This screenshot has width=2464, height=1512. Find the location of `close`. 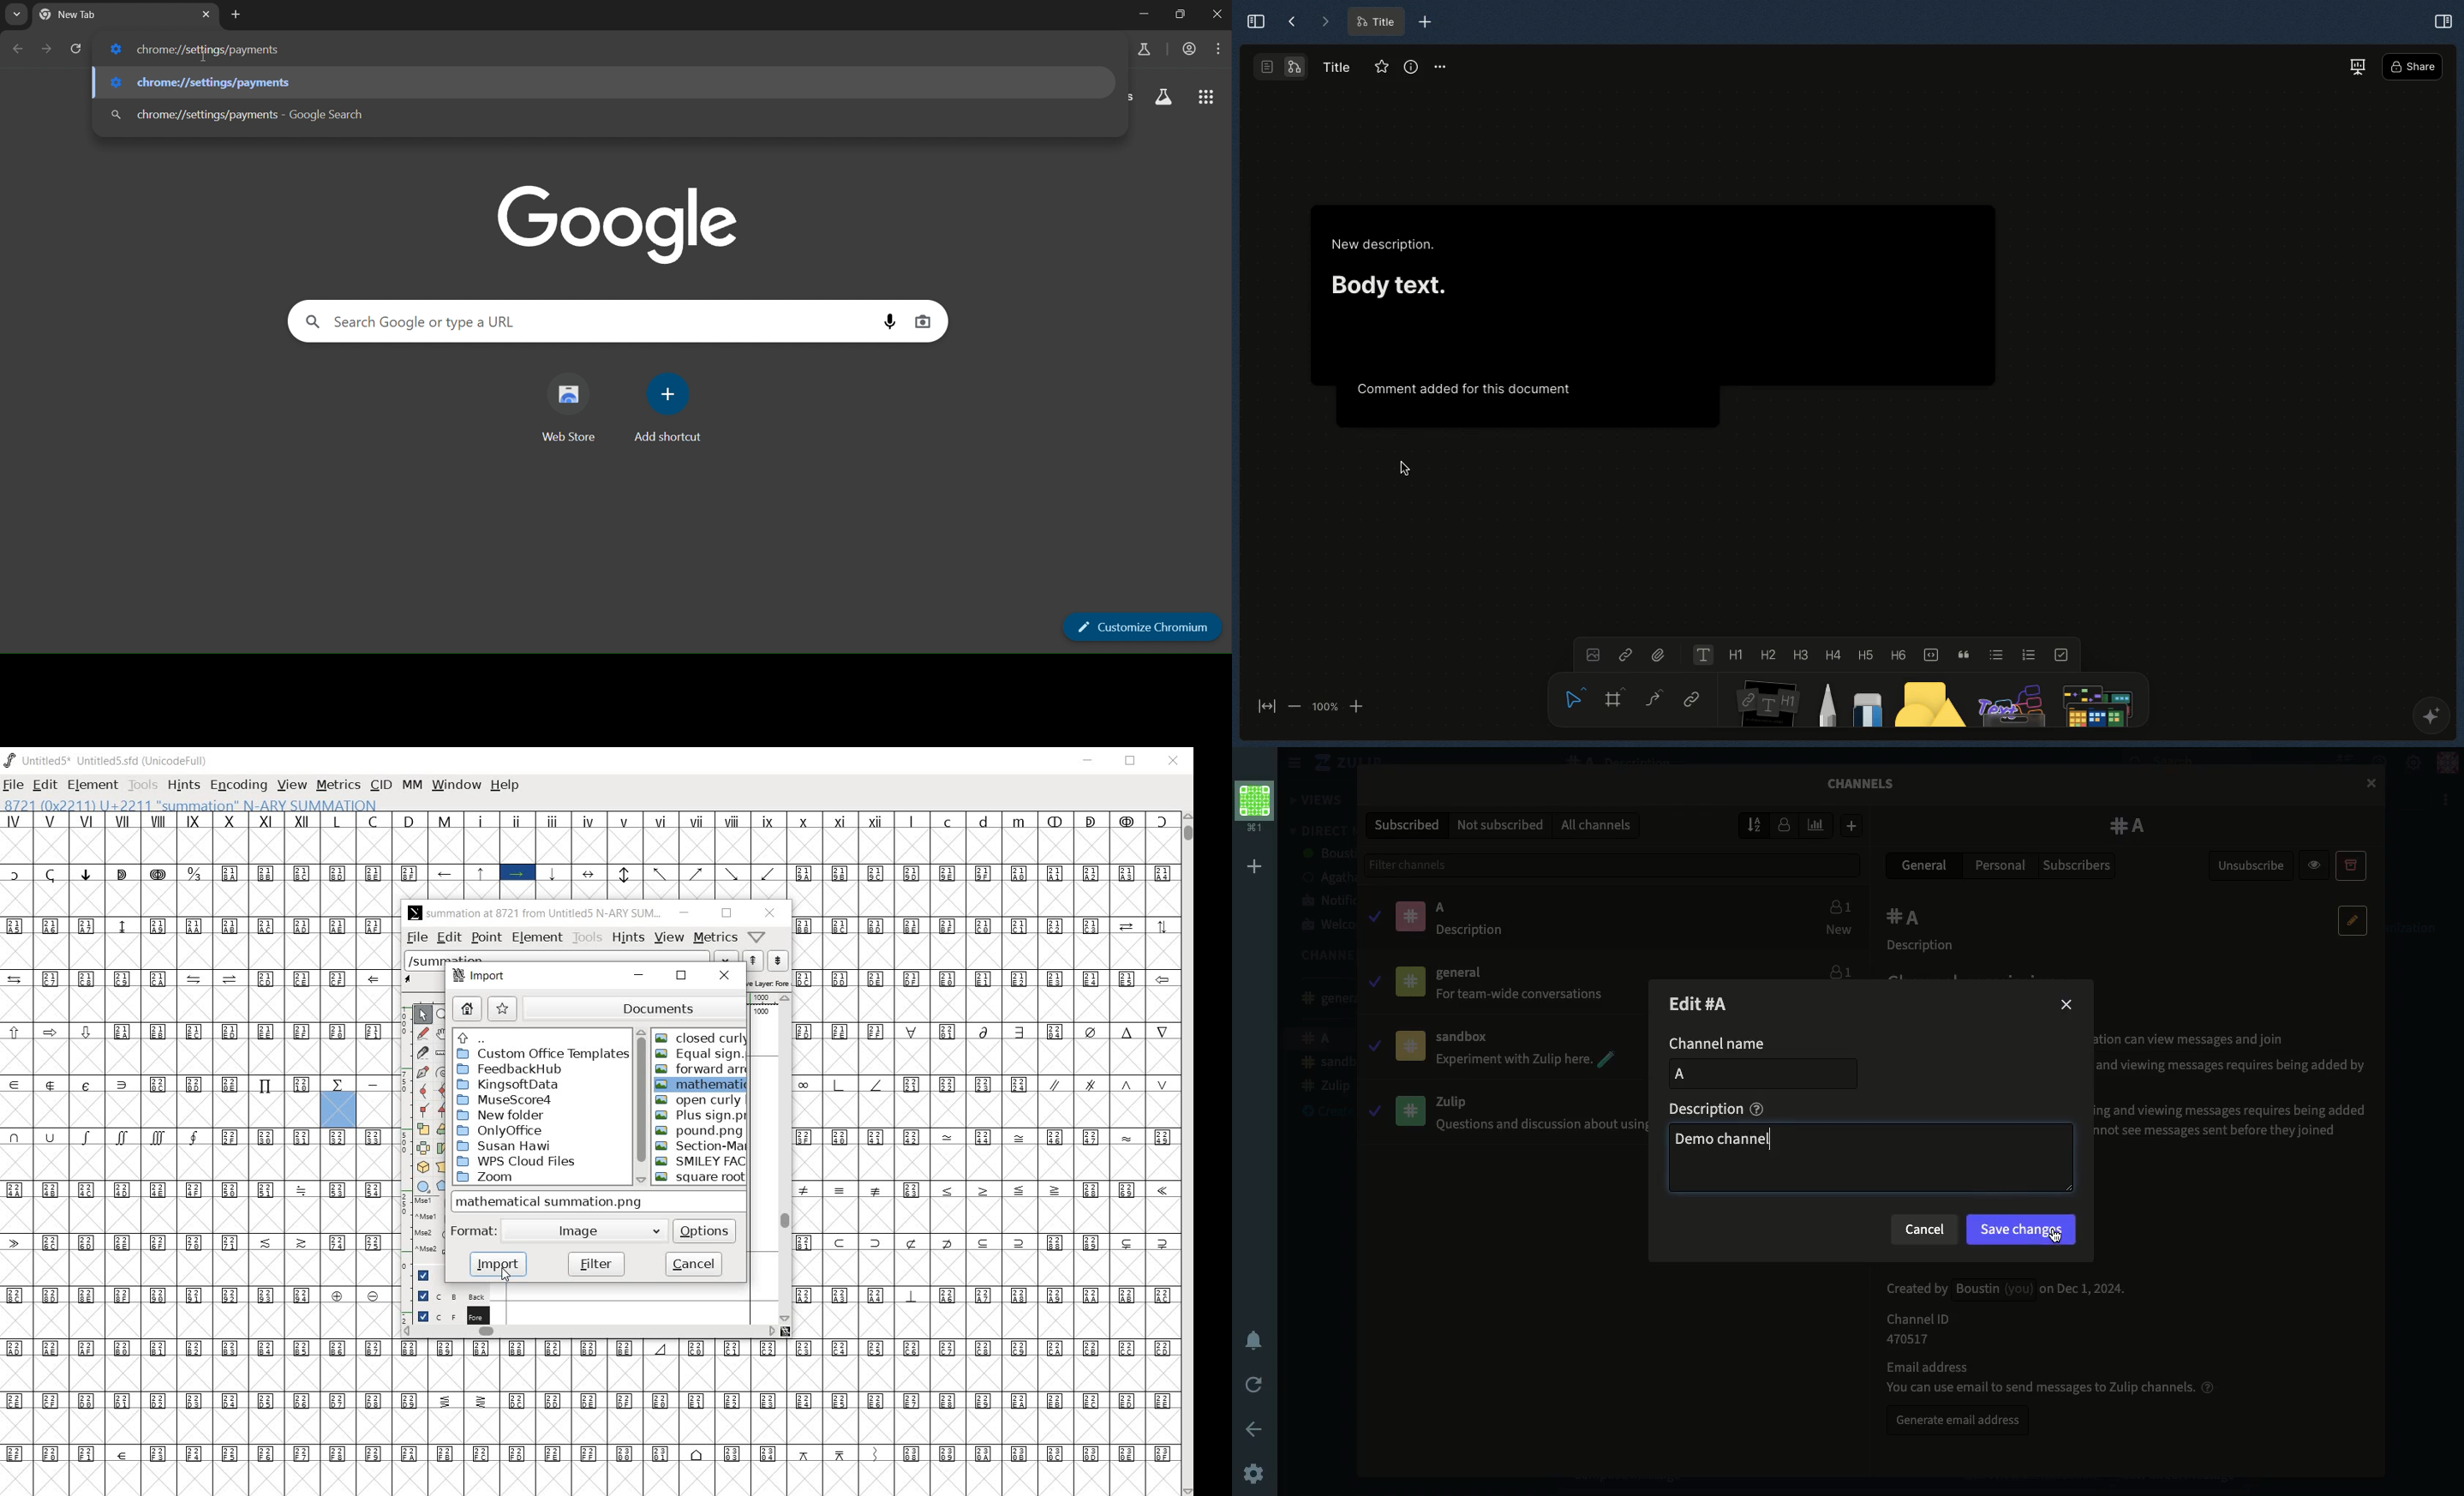

close is located at coordinates (769, 913).